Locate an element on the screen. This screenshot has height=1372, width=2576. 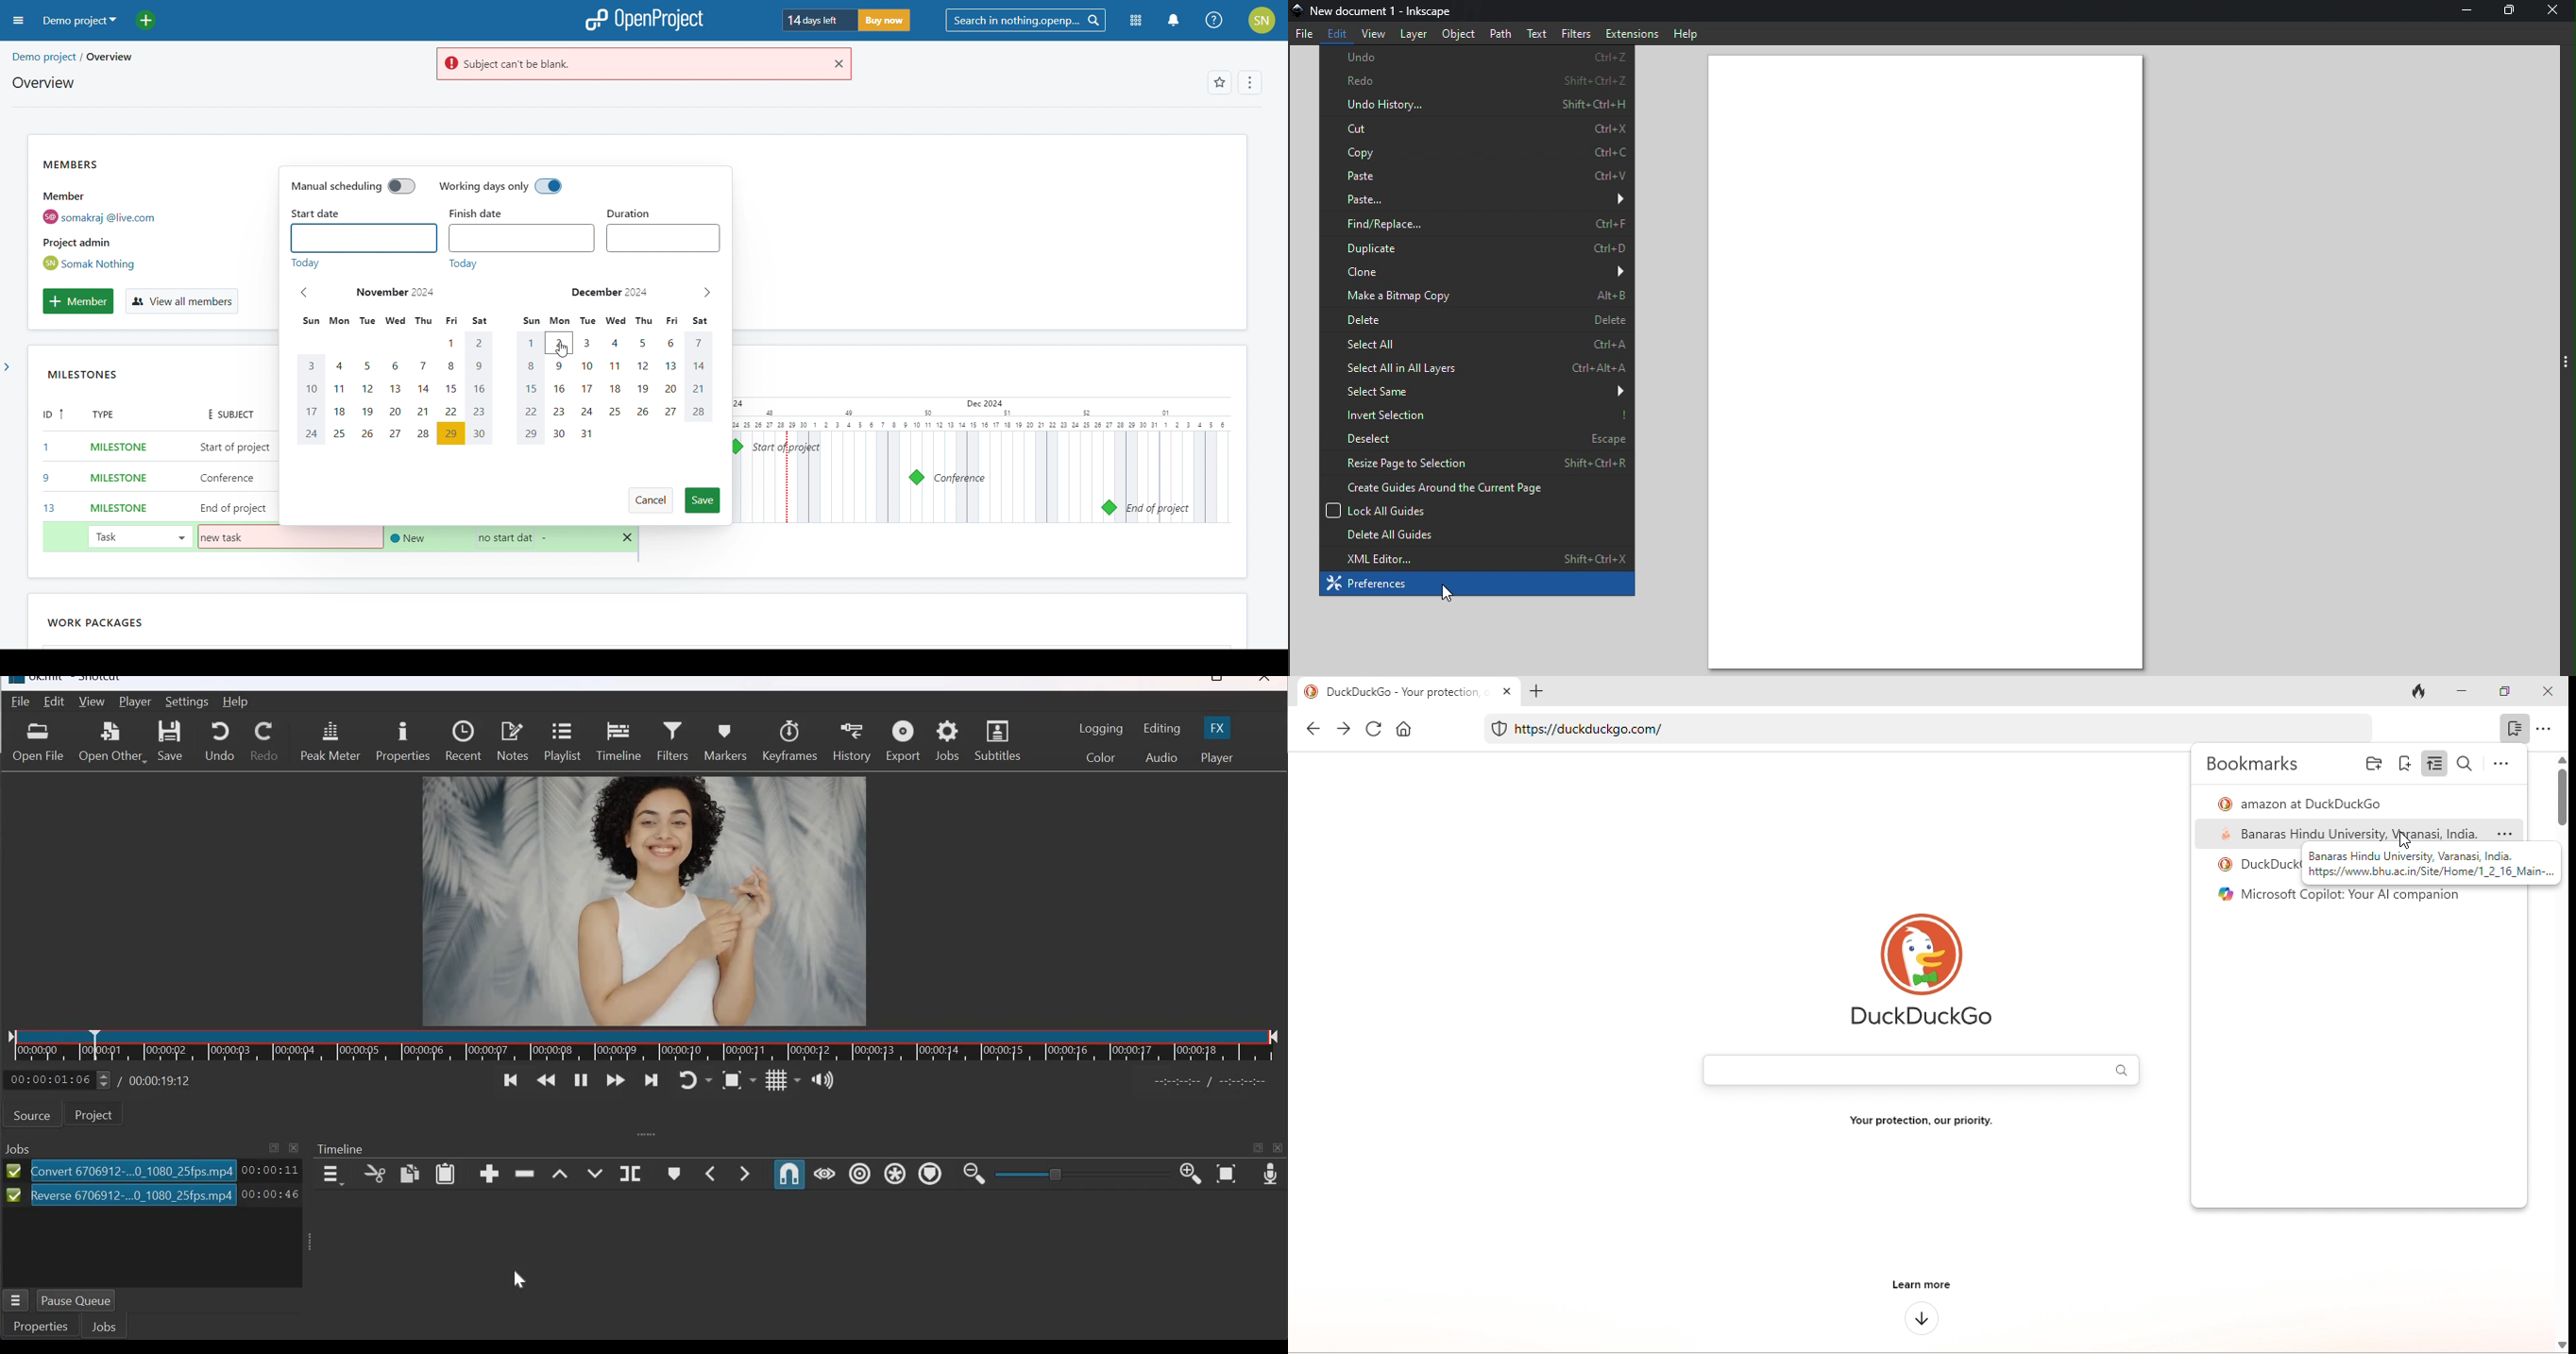
Recent is located at coordinates (463, 741).